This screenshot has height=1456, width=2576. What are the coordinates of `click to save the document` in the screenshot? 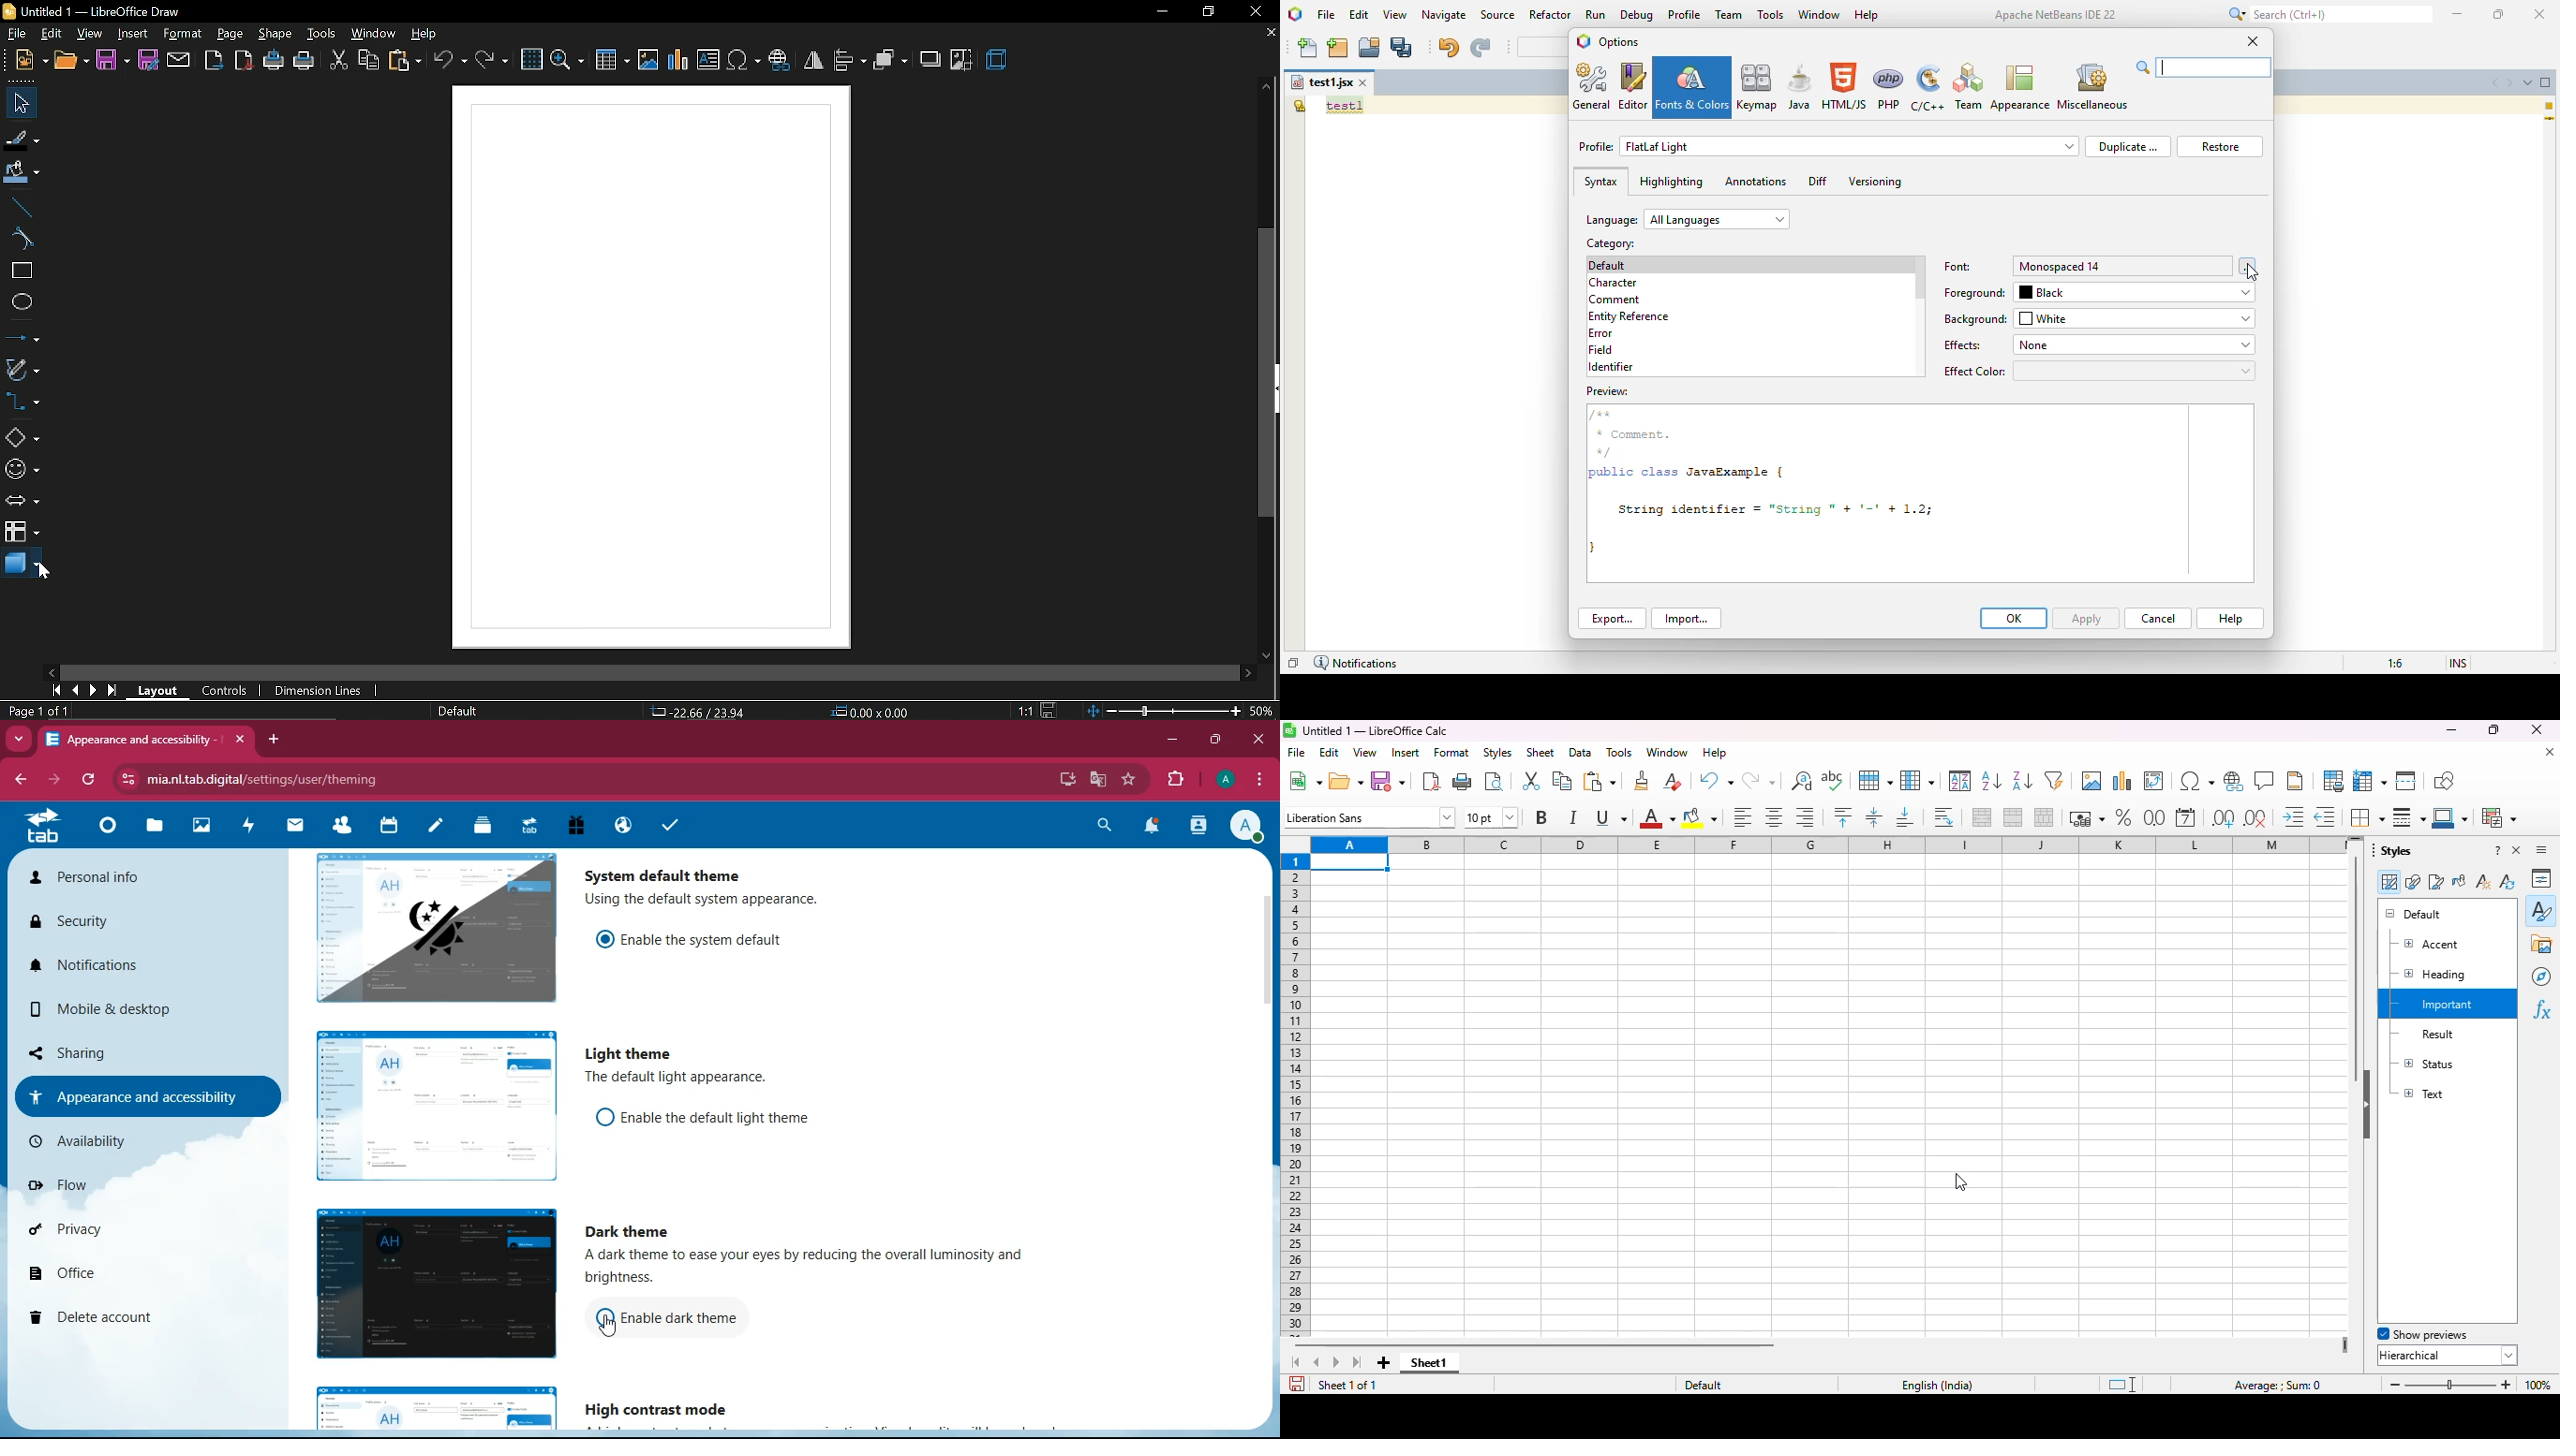 It's located at (1297, 1384).